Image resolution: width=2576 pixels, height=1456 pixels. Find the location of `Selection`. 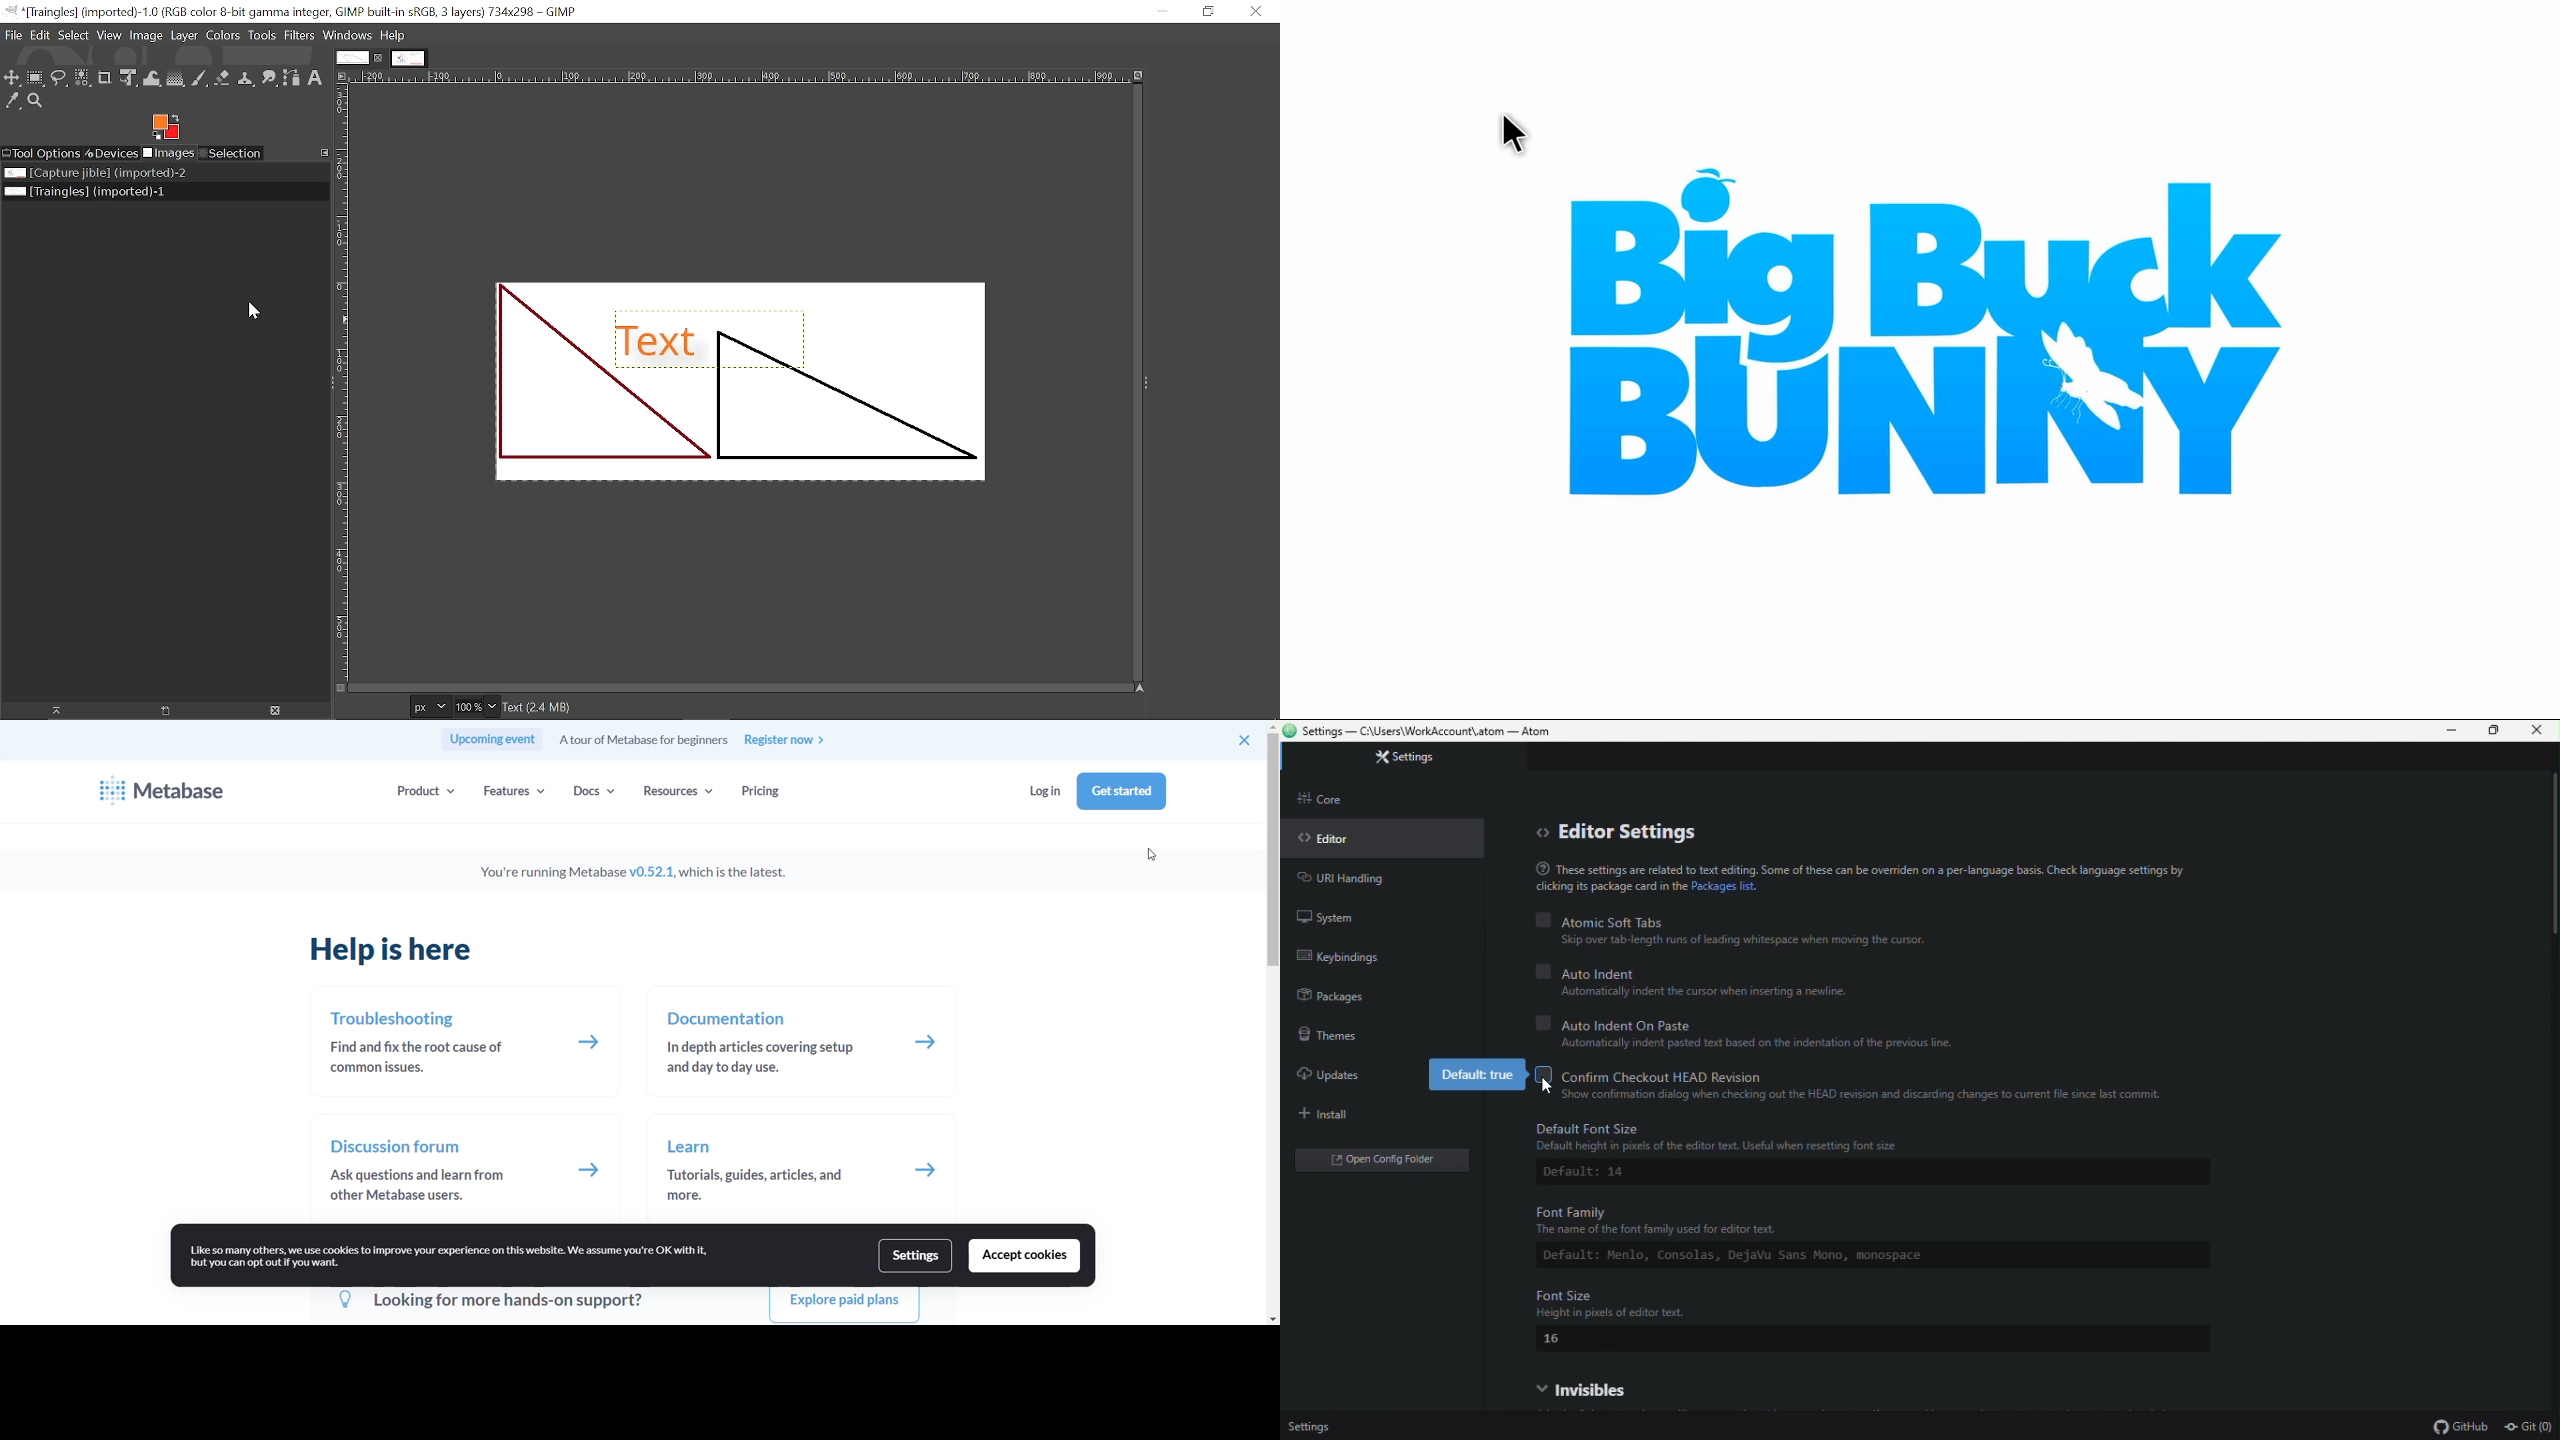

Selection is located at coordinates (232, 153).